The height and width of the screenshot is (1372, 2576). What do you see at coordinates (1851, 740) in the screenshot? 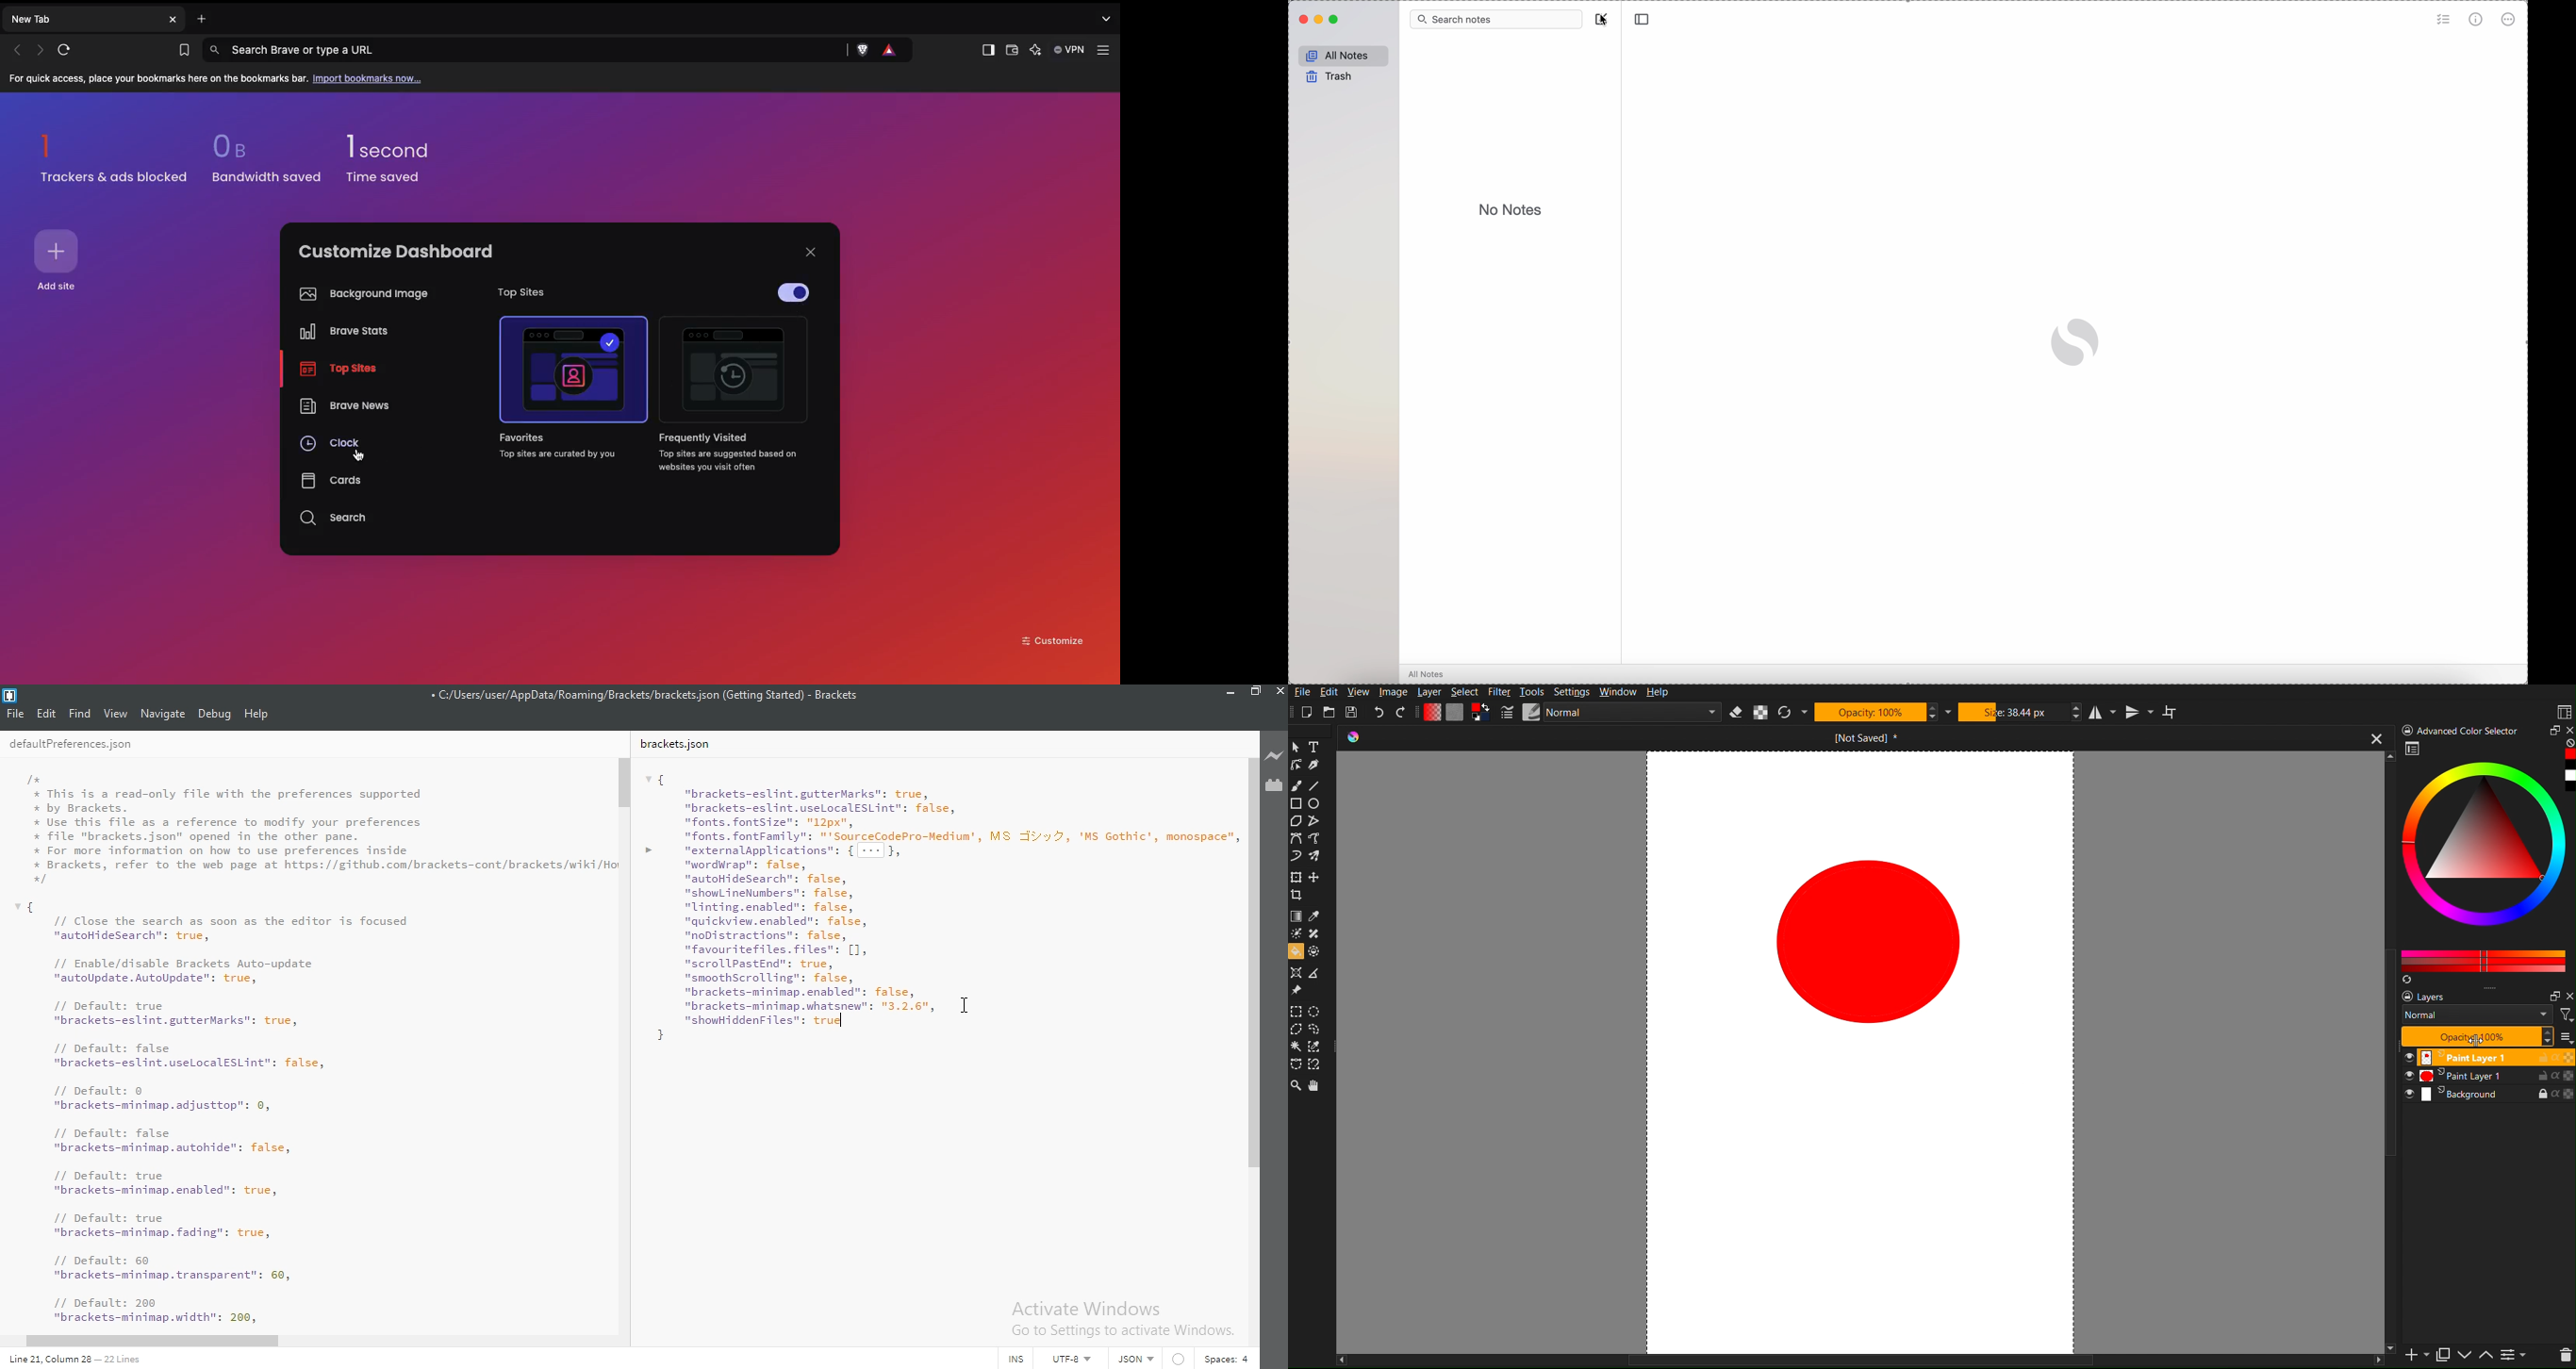
I see `Open Document` at bounding box center [1851, 740].